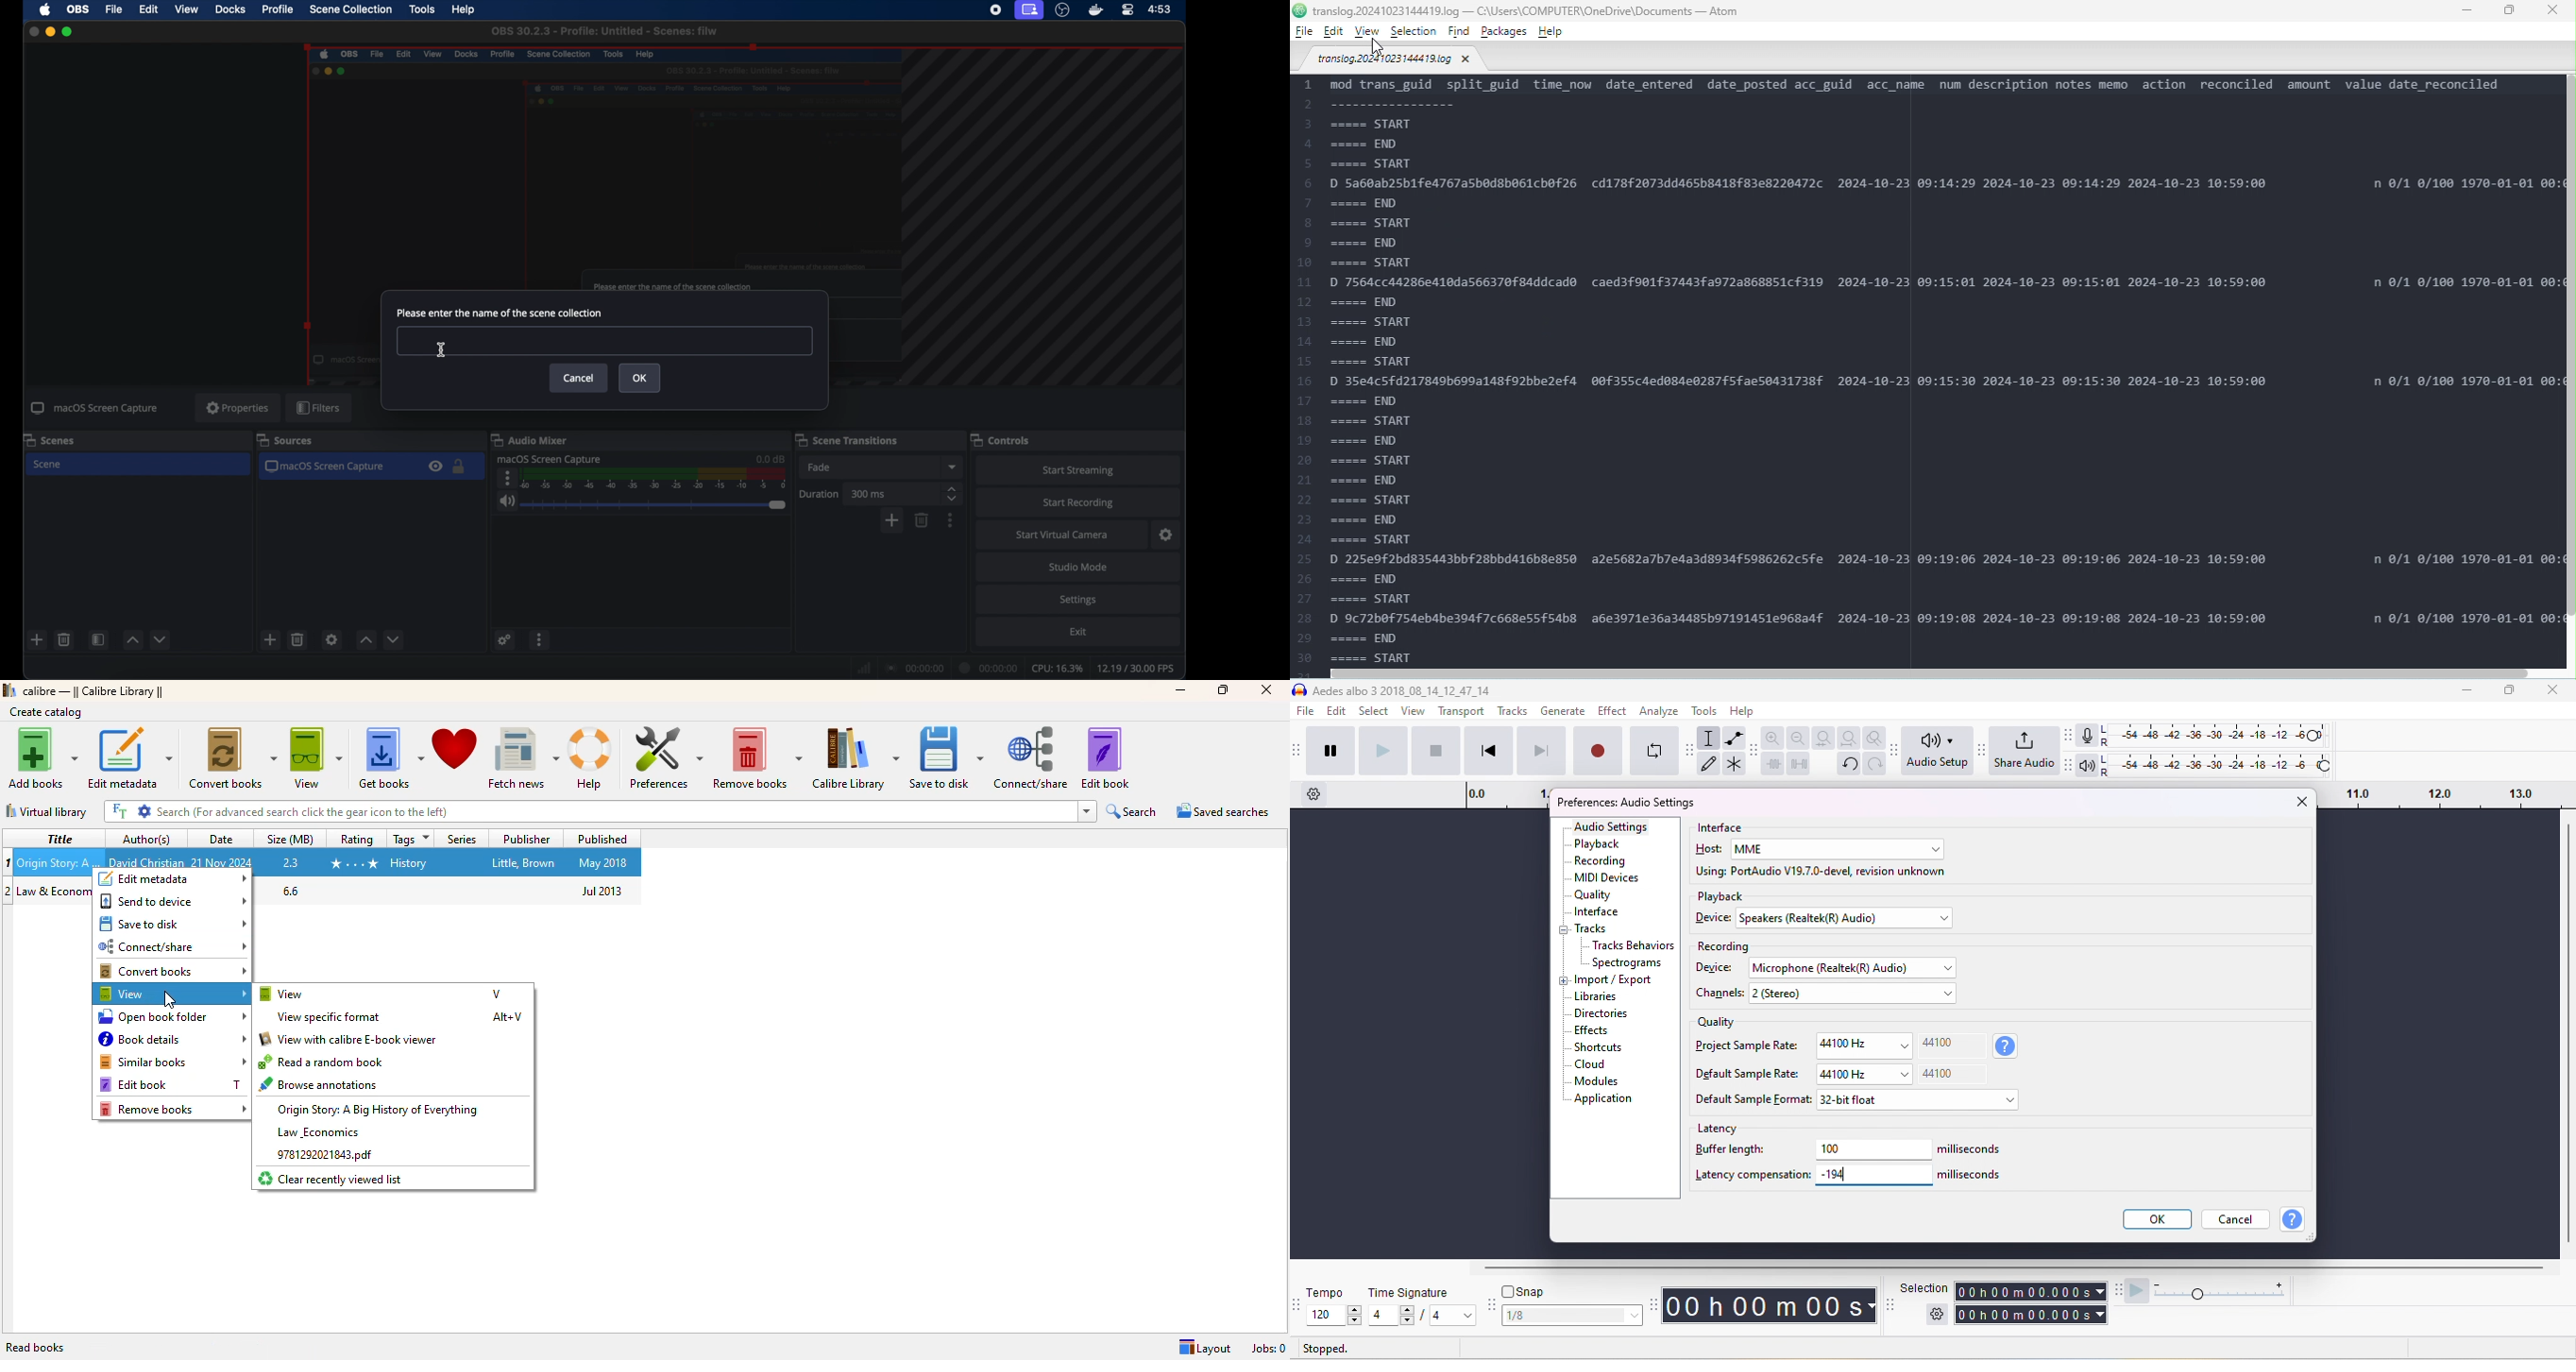 The image size is (2576, 1372). What do you see at coordinates (144, 811) in the screenshot?
I see `settings` at bounding box center [144, 811].